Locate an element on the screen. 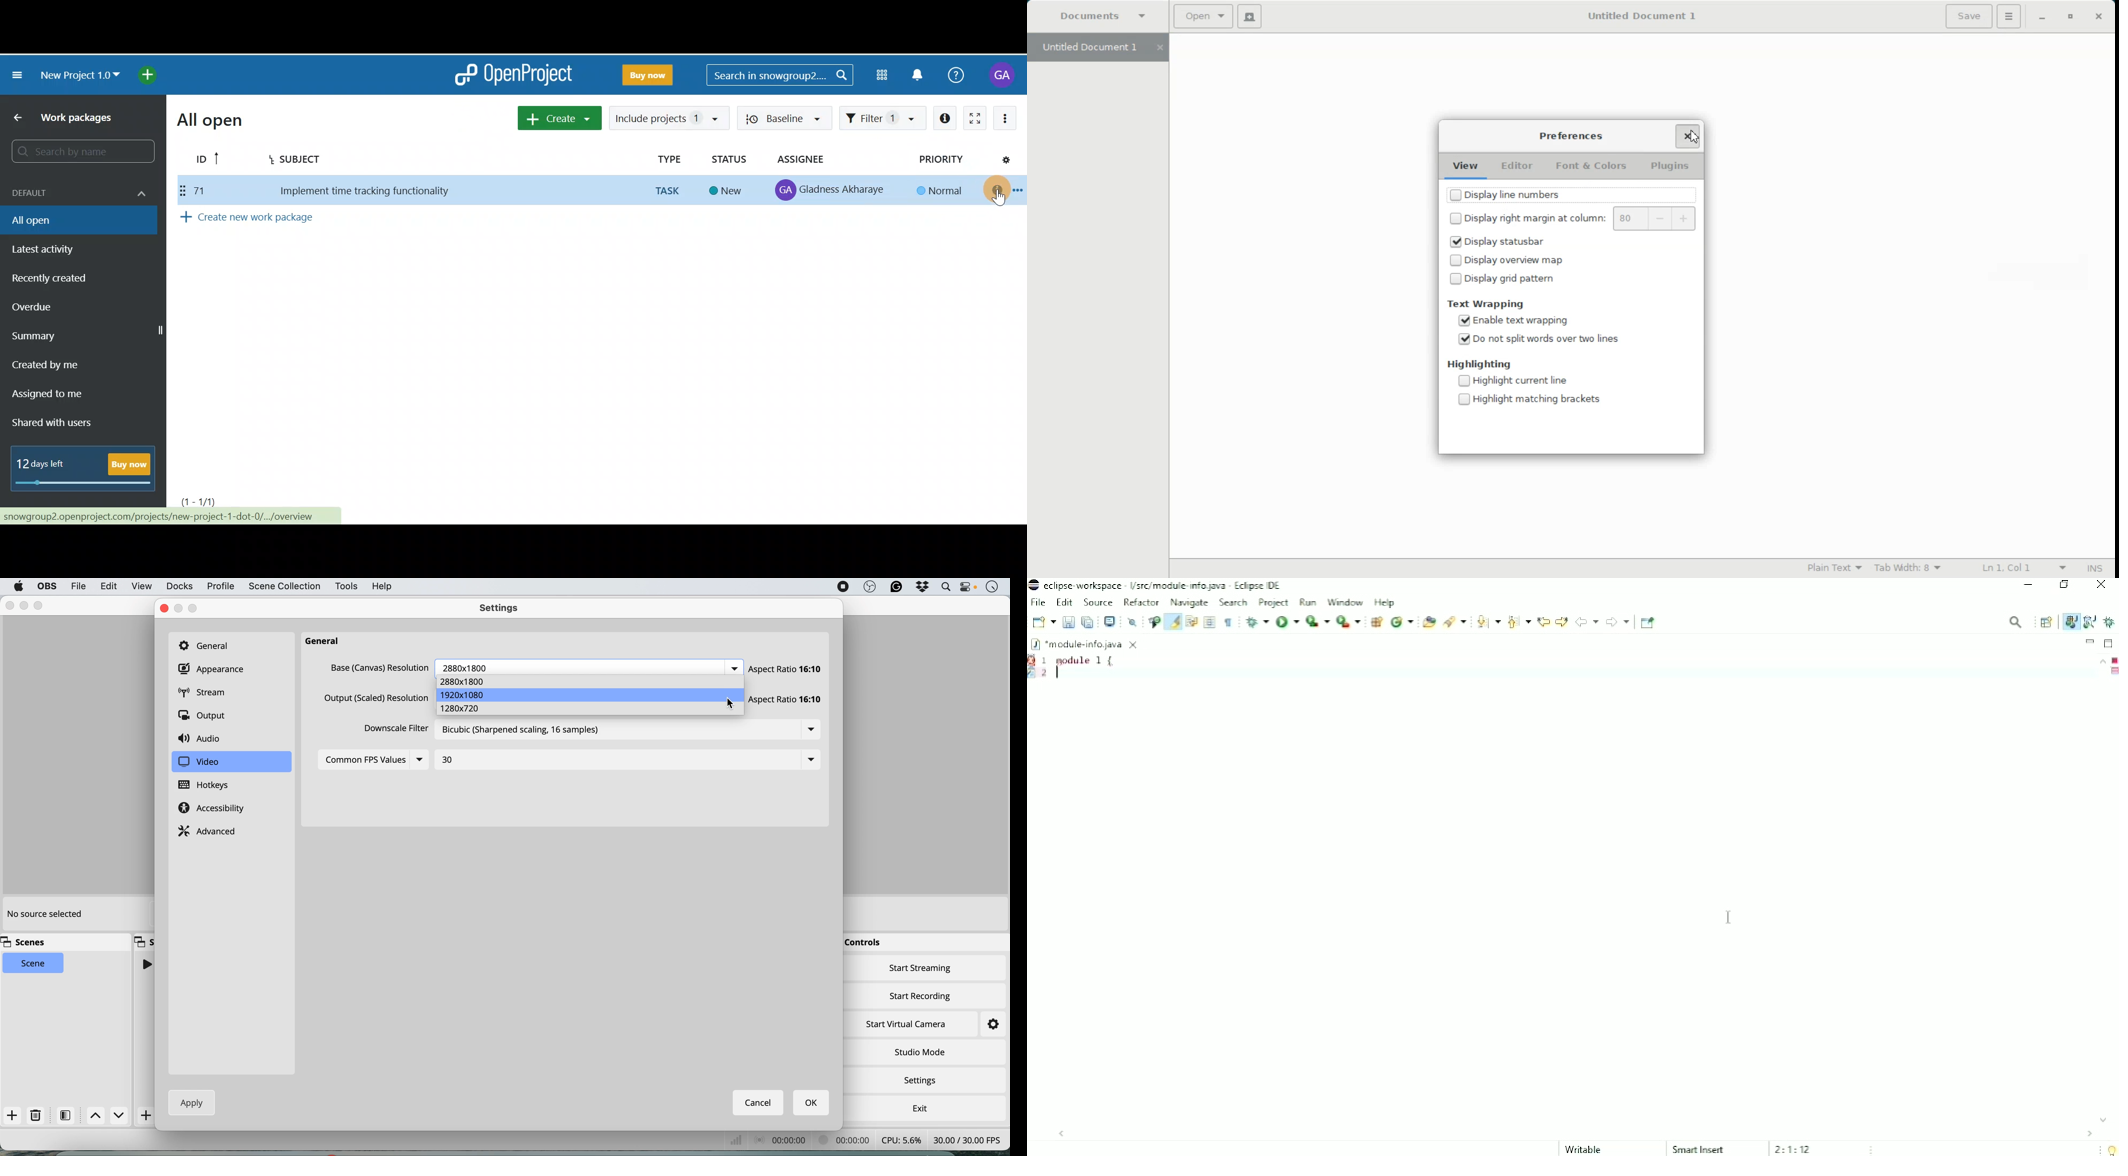  Open a terminal is located at coordinates (1109, 622).